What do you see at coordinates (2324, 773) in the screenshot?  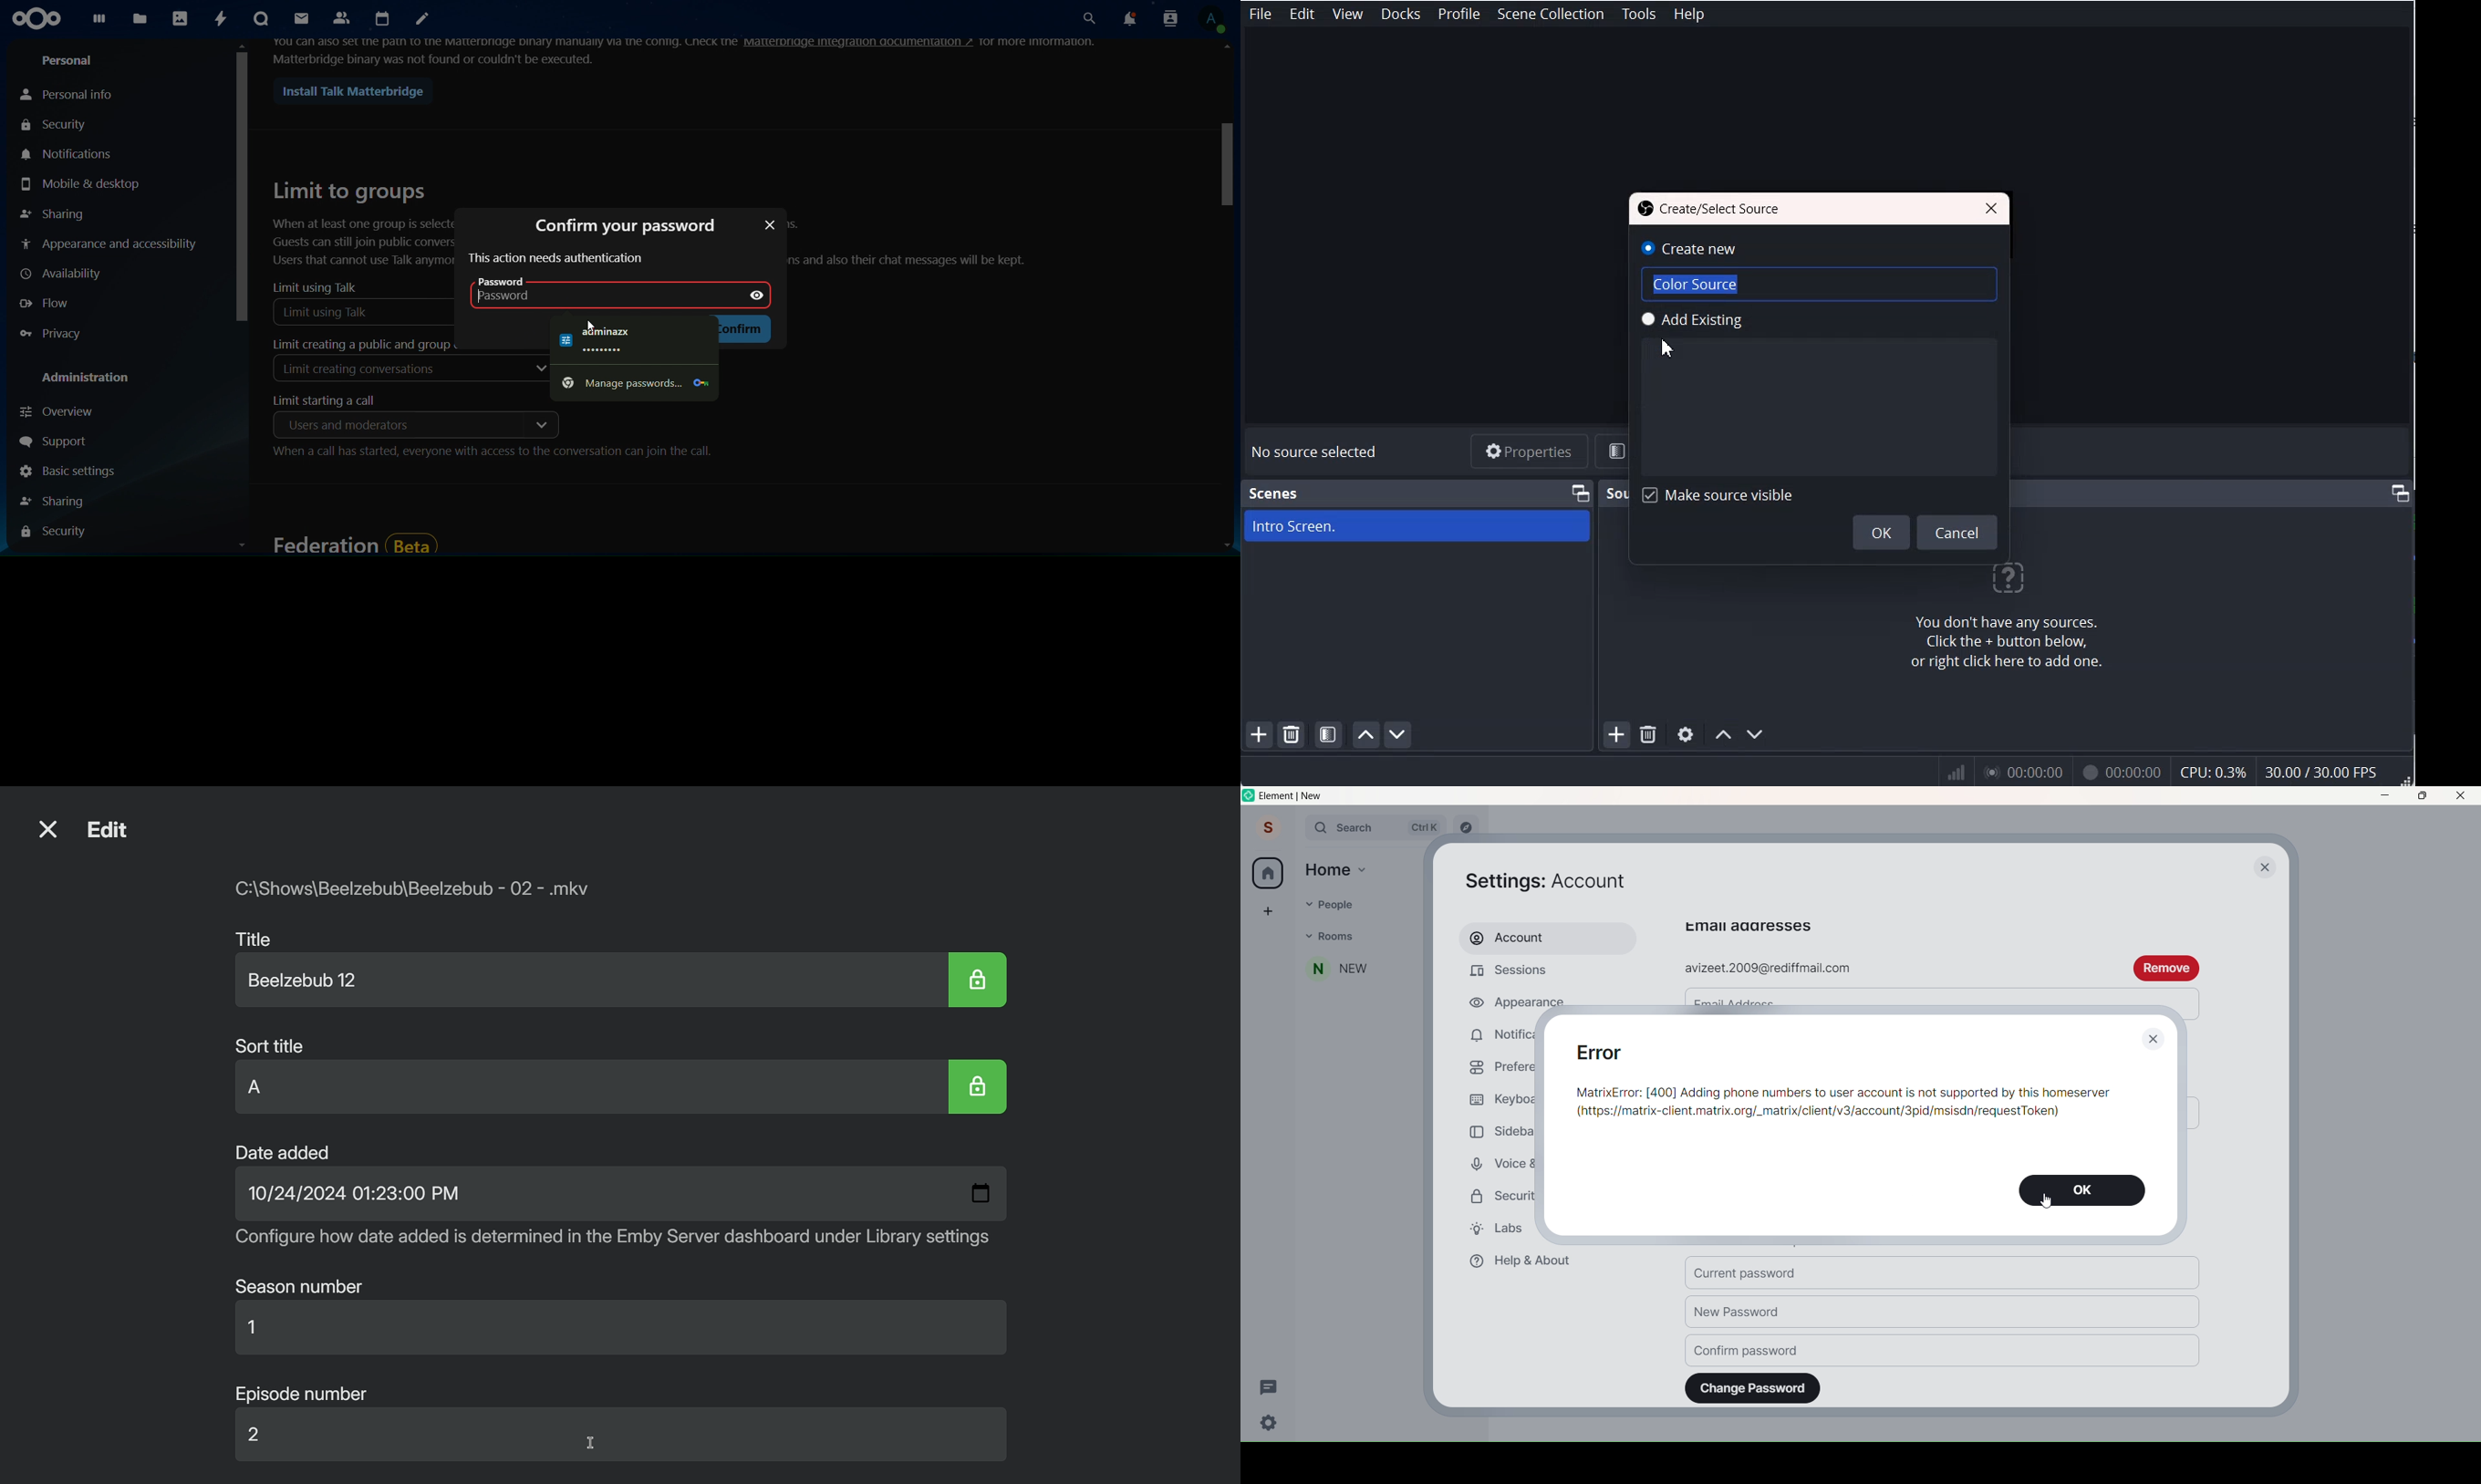 I see `30.00/ 30` at bounding box center [2324, 773].